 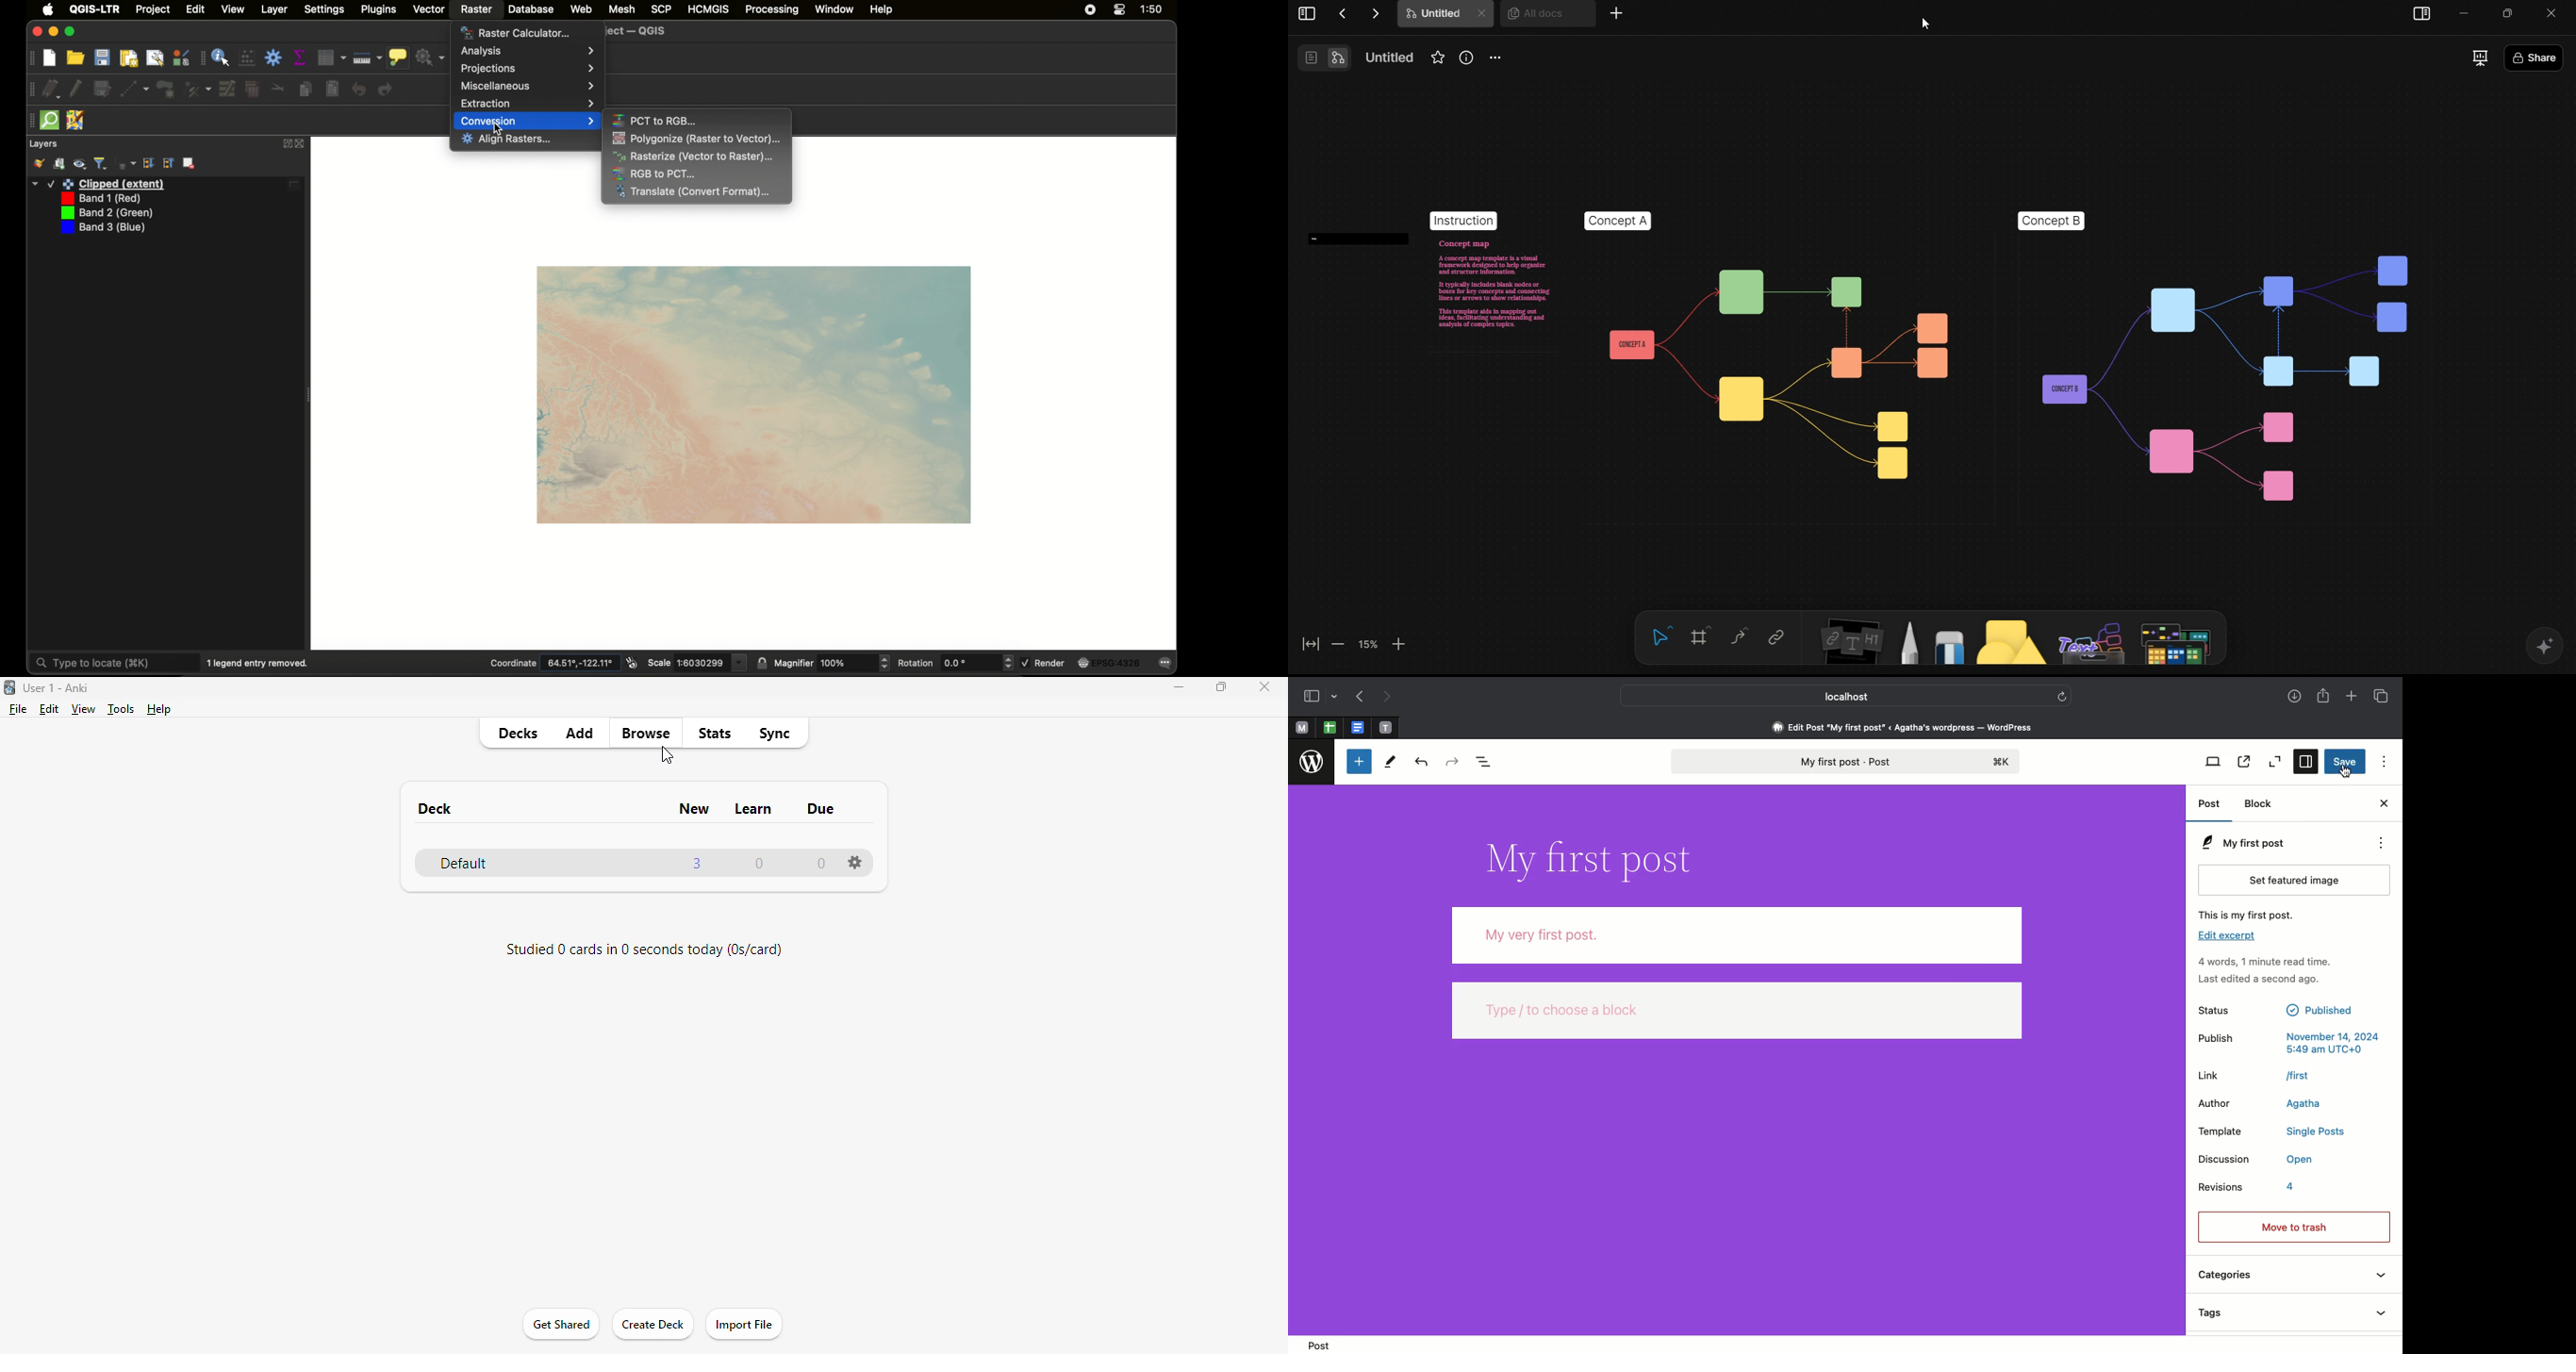 What do you see at coordinates (1843, 762) in the screenshot?
I see `My first post` at bounding box center [1843, 762].